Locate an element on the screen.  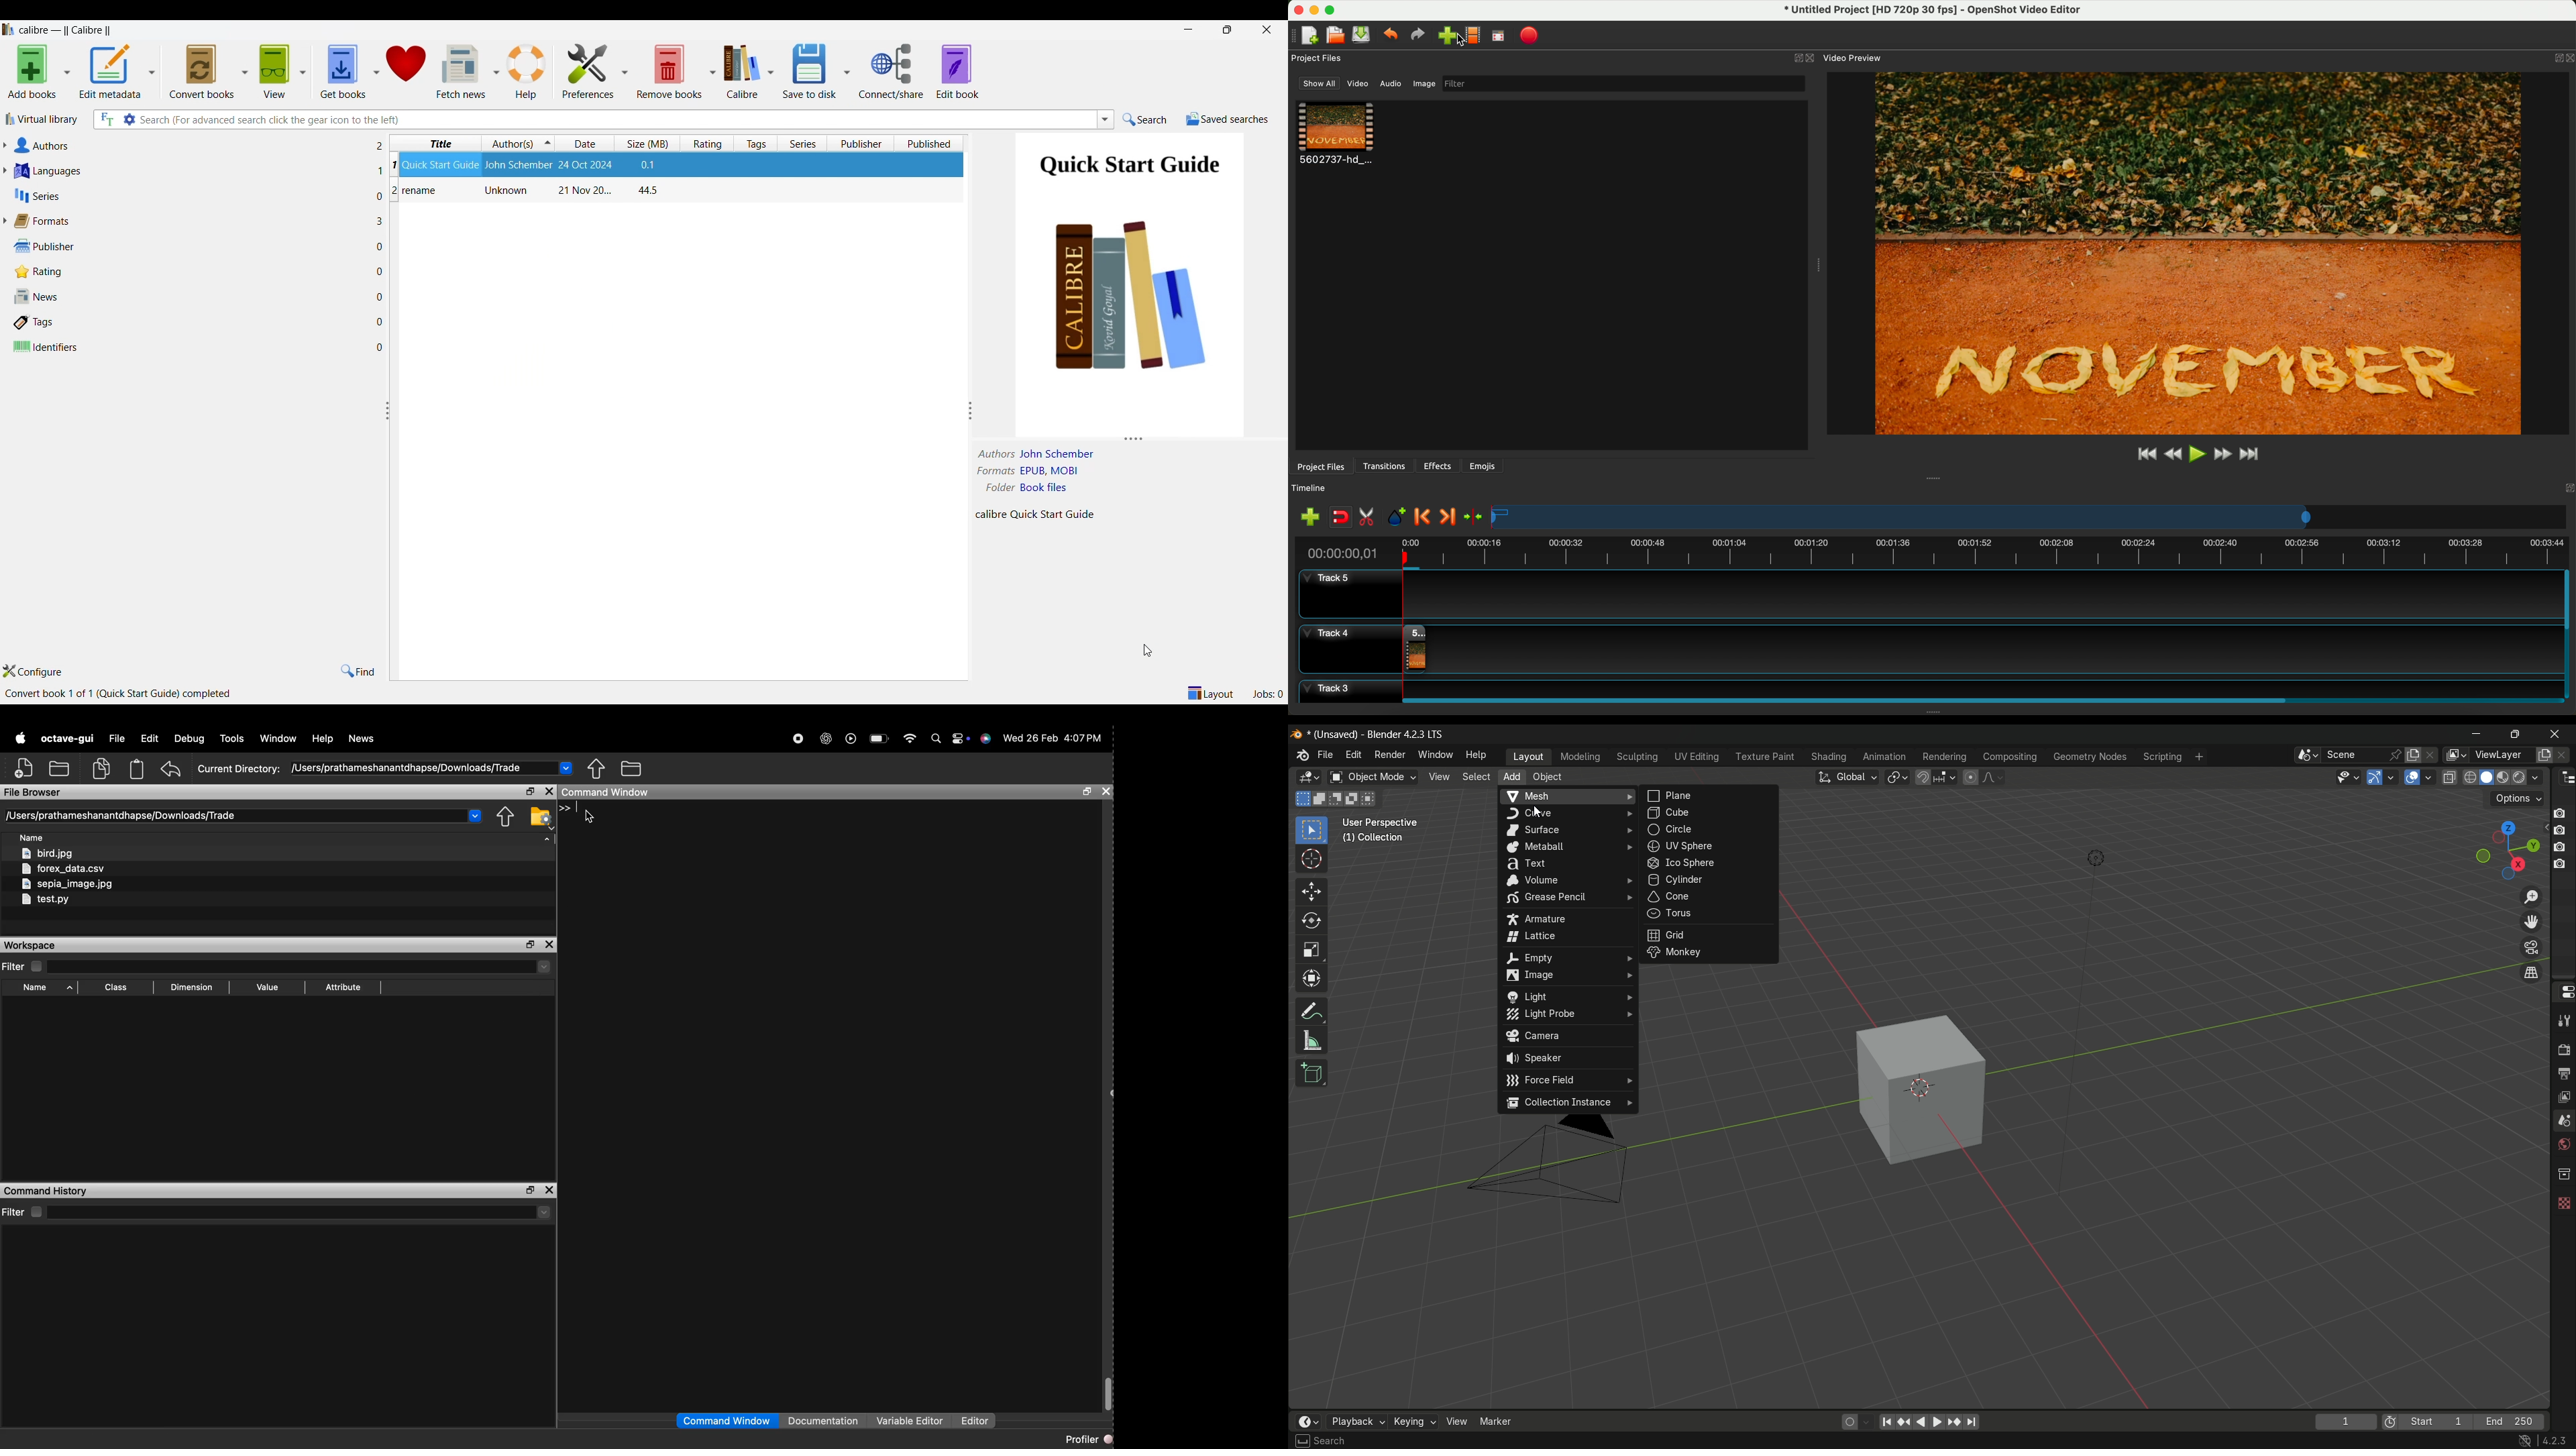
/Users/prathameshanantdhapse/Downloads/Trade is located at coordinates (122, 815).